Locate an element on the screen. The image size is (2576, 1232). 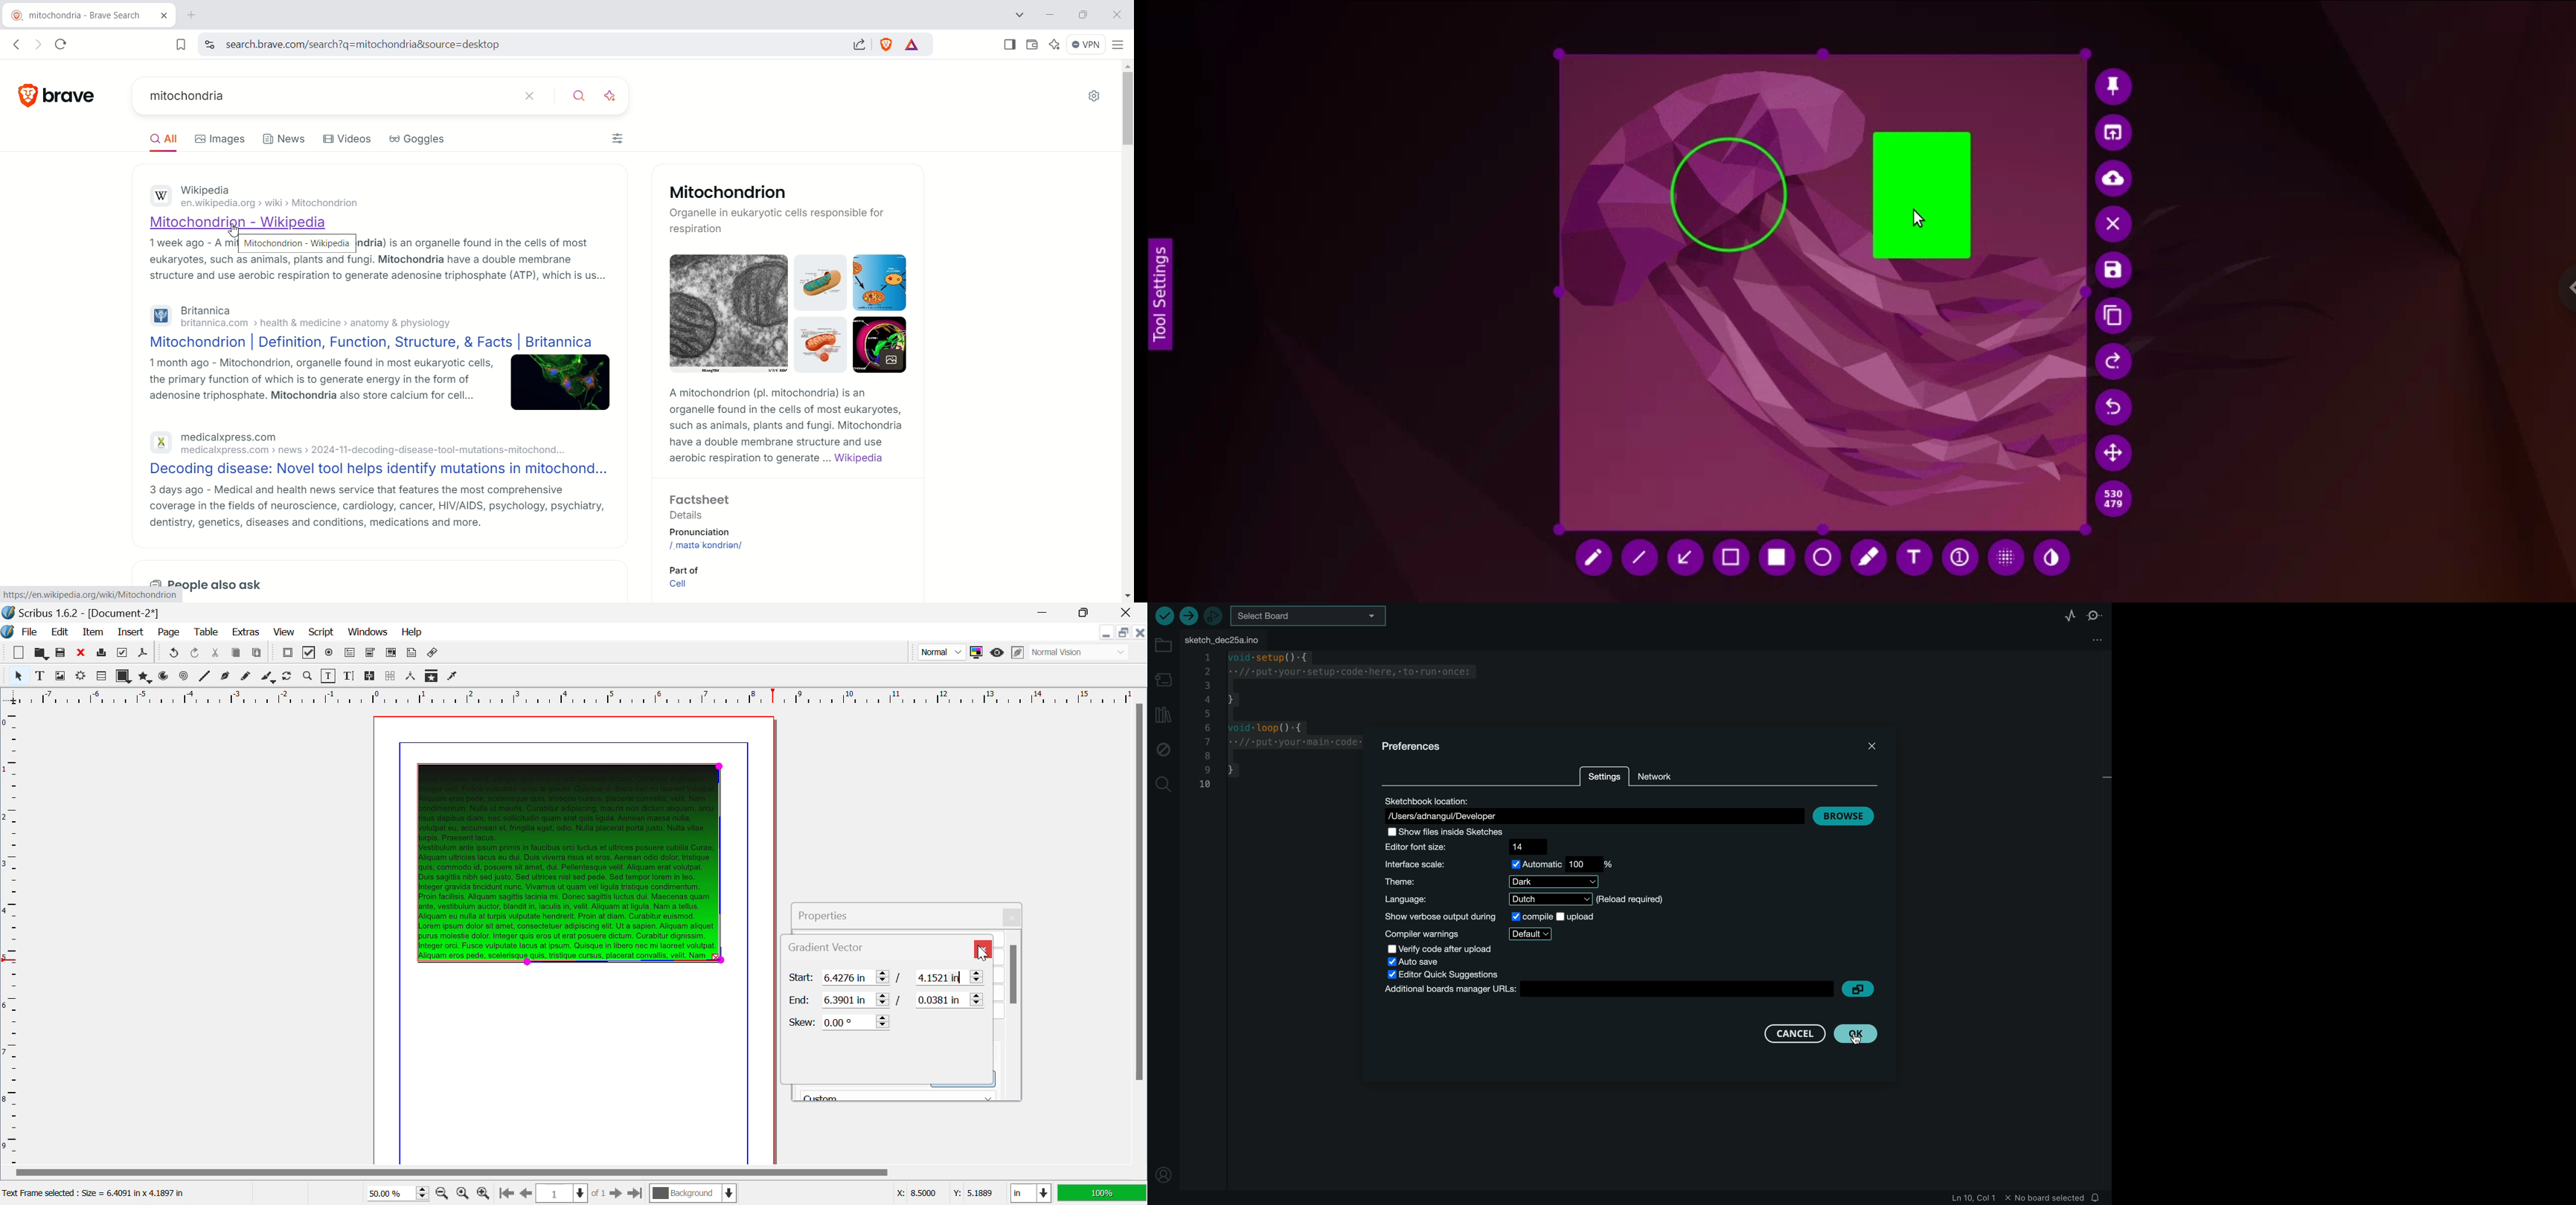
Paste is located at coordinates (258, 655).